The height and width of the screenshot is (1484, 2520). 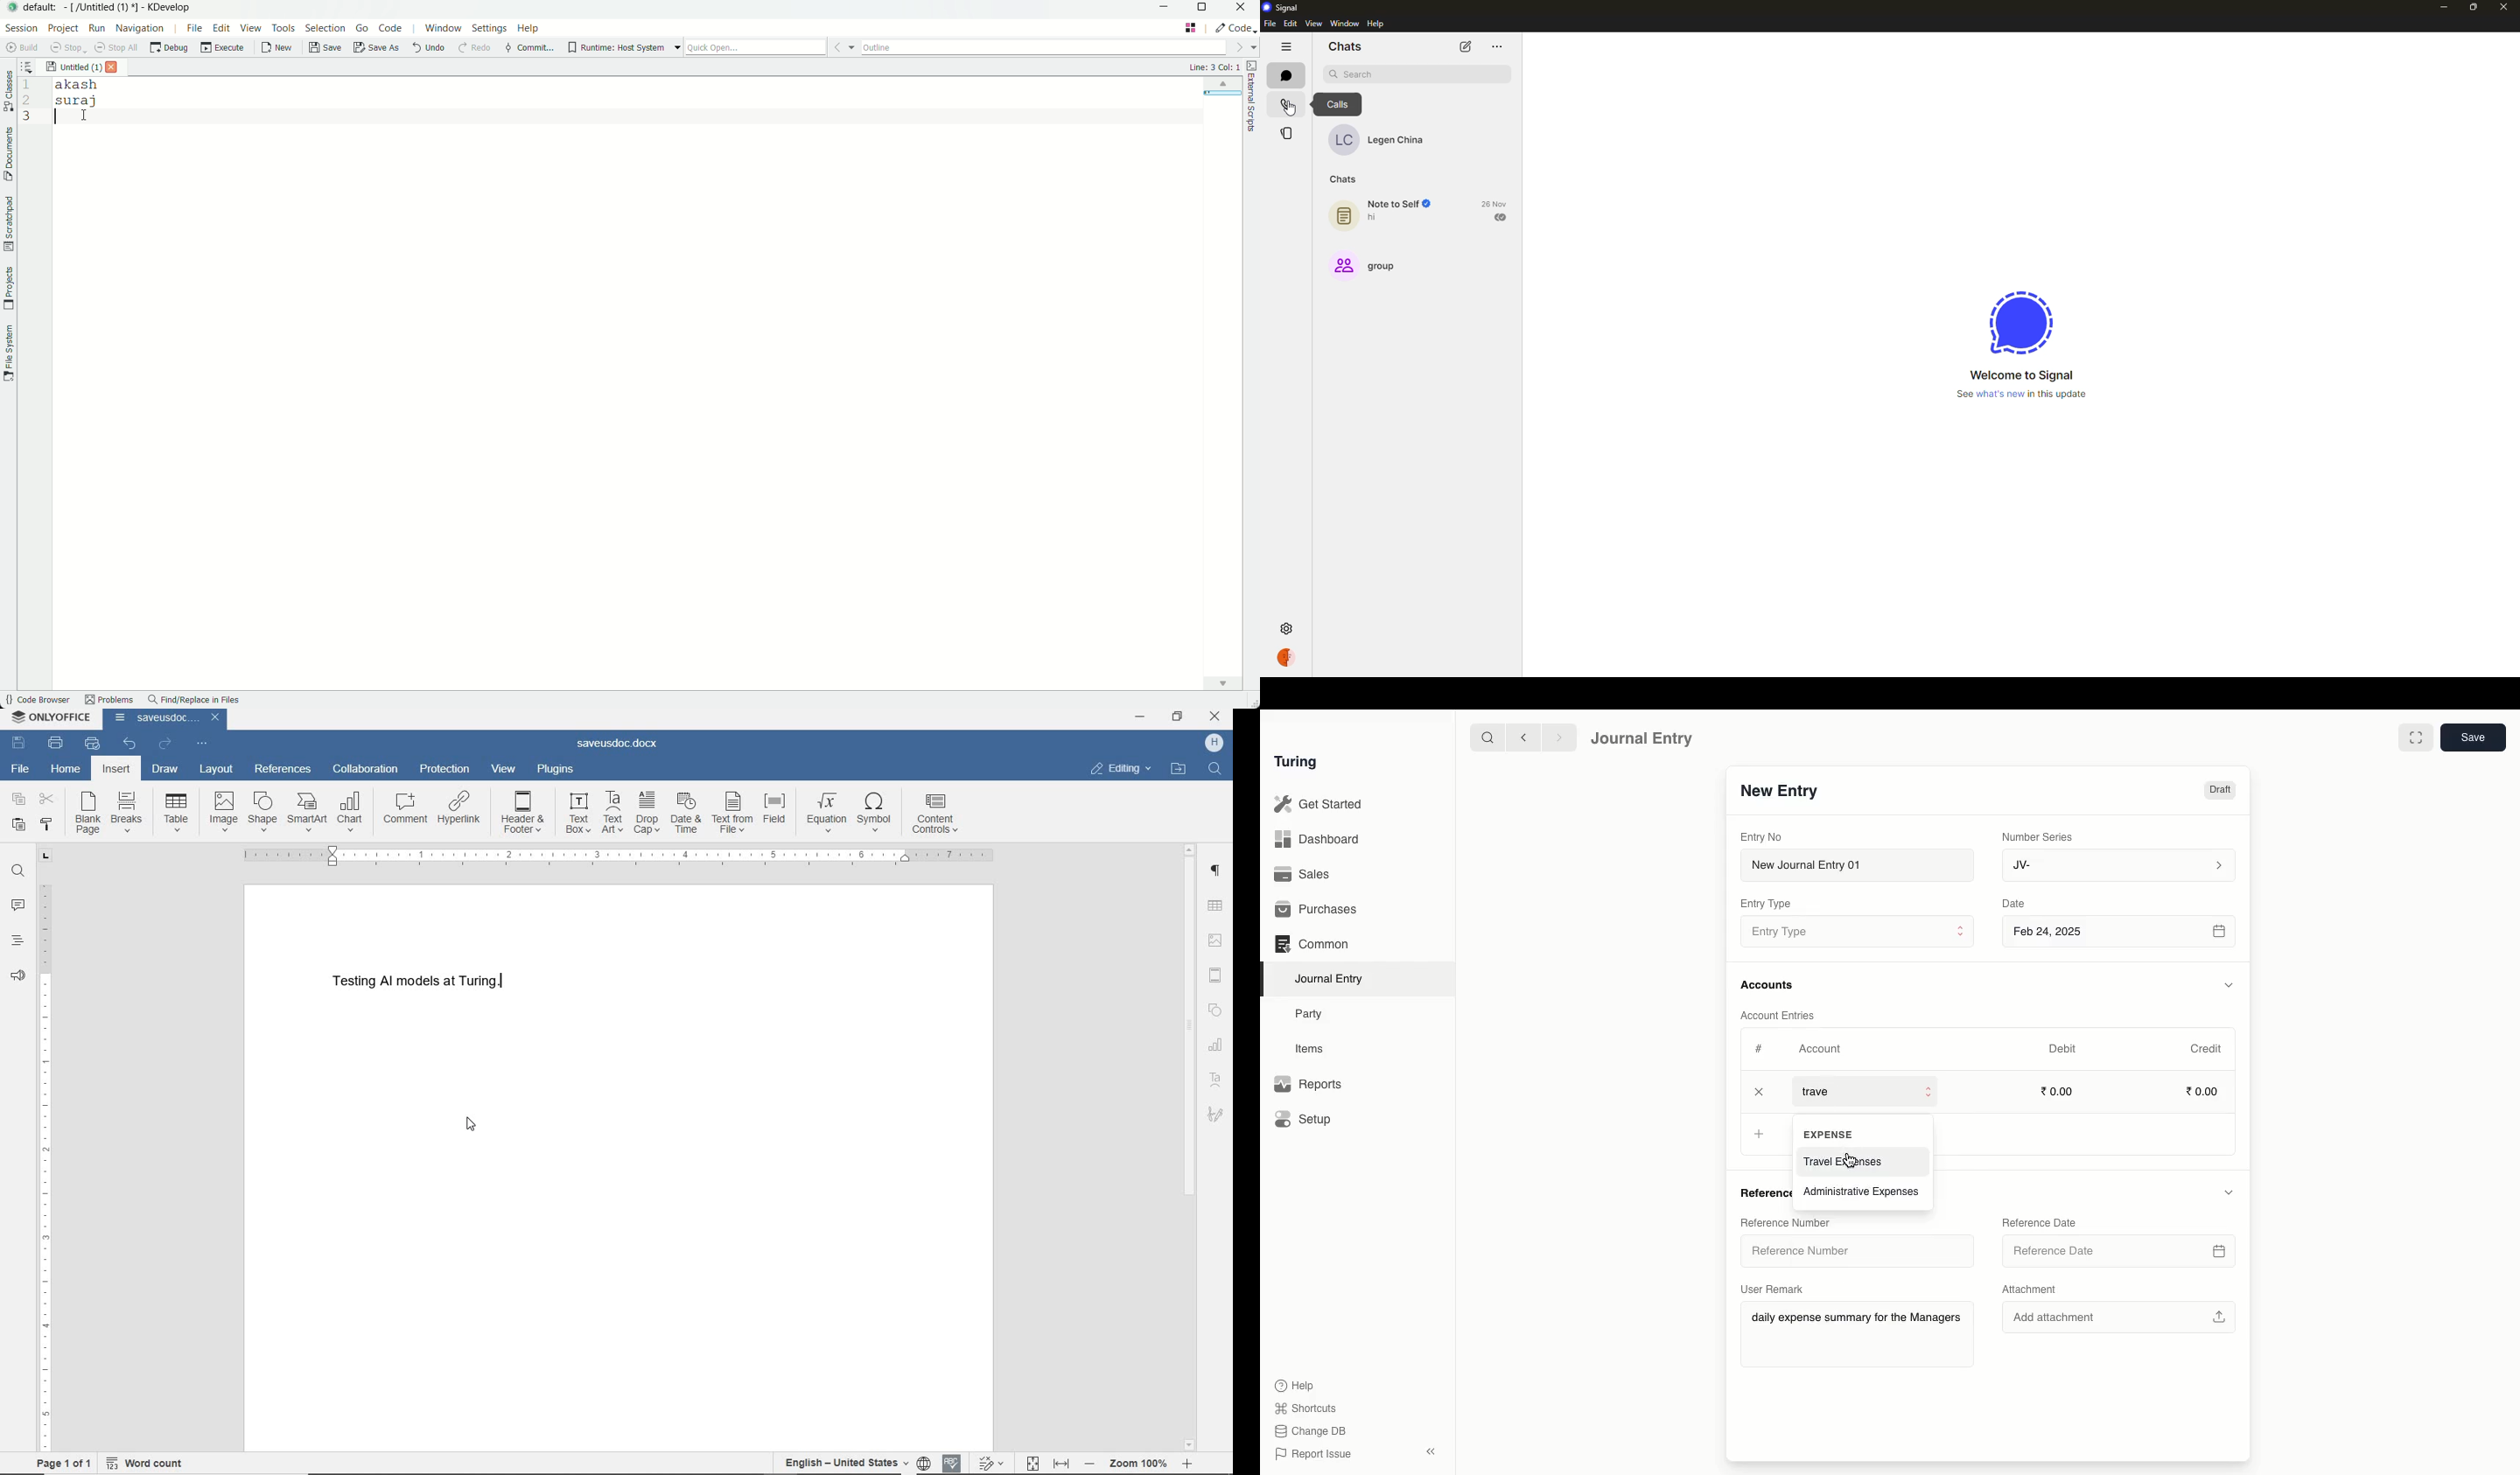 What do you see at coordinates (1763, 1192) in the screenshot?
I see `References` at bounding box center [1763, 1192].